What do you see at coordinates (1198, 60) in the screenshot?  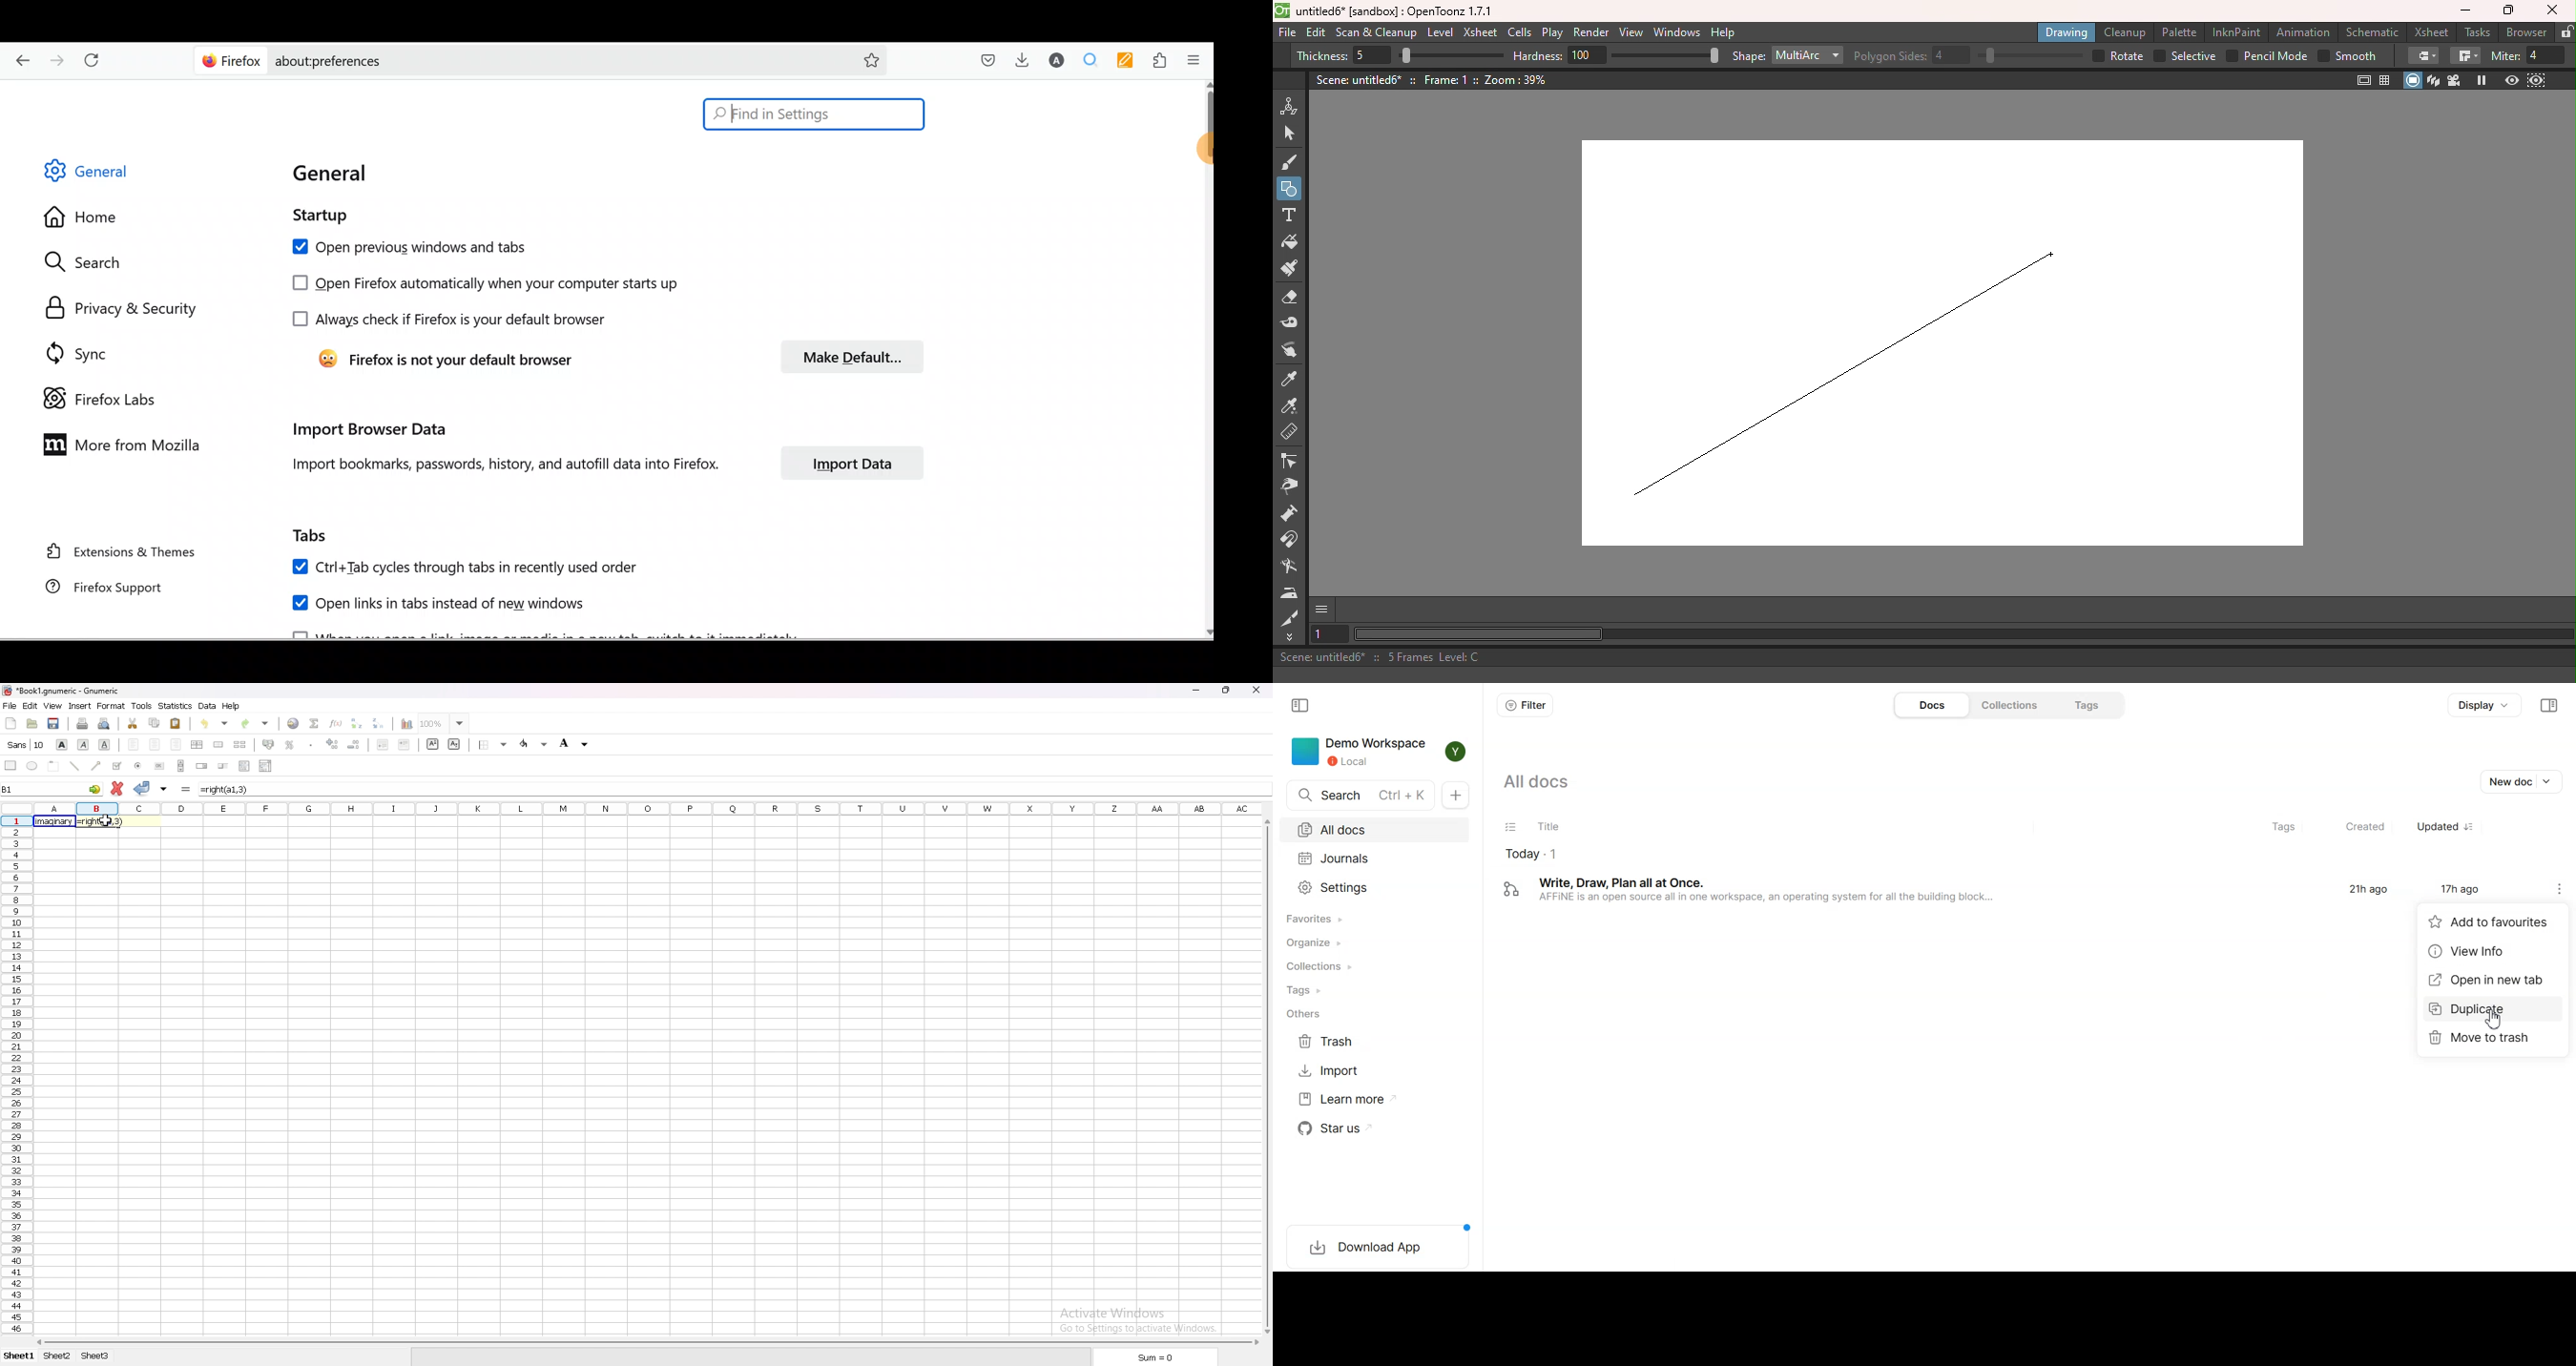 I see `Open application menu` at bounding box center [1198, 60].